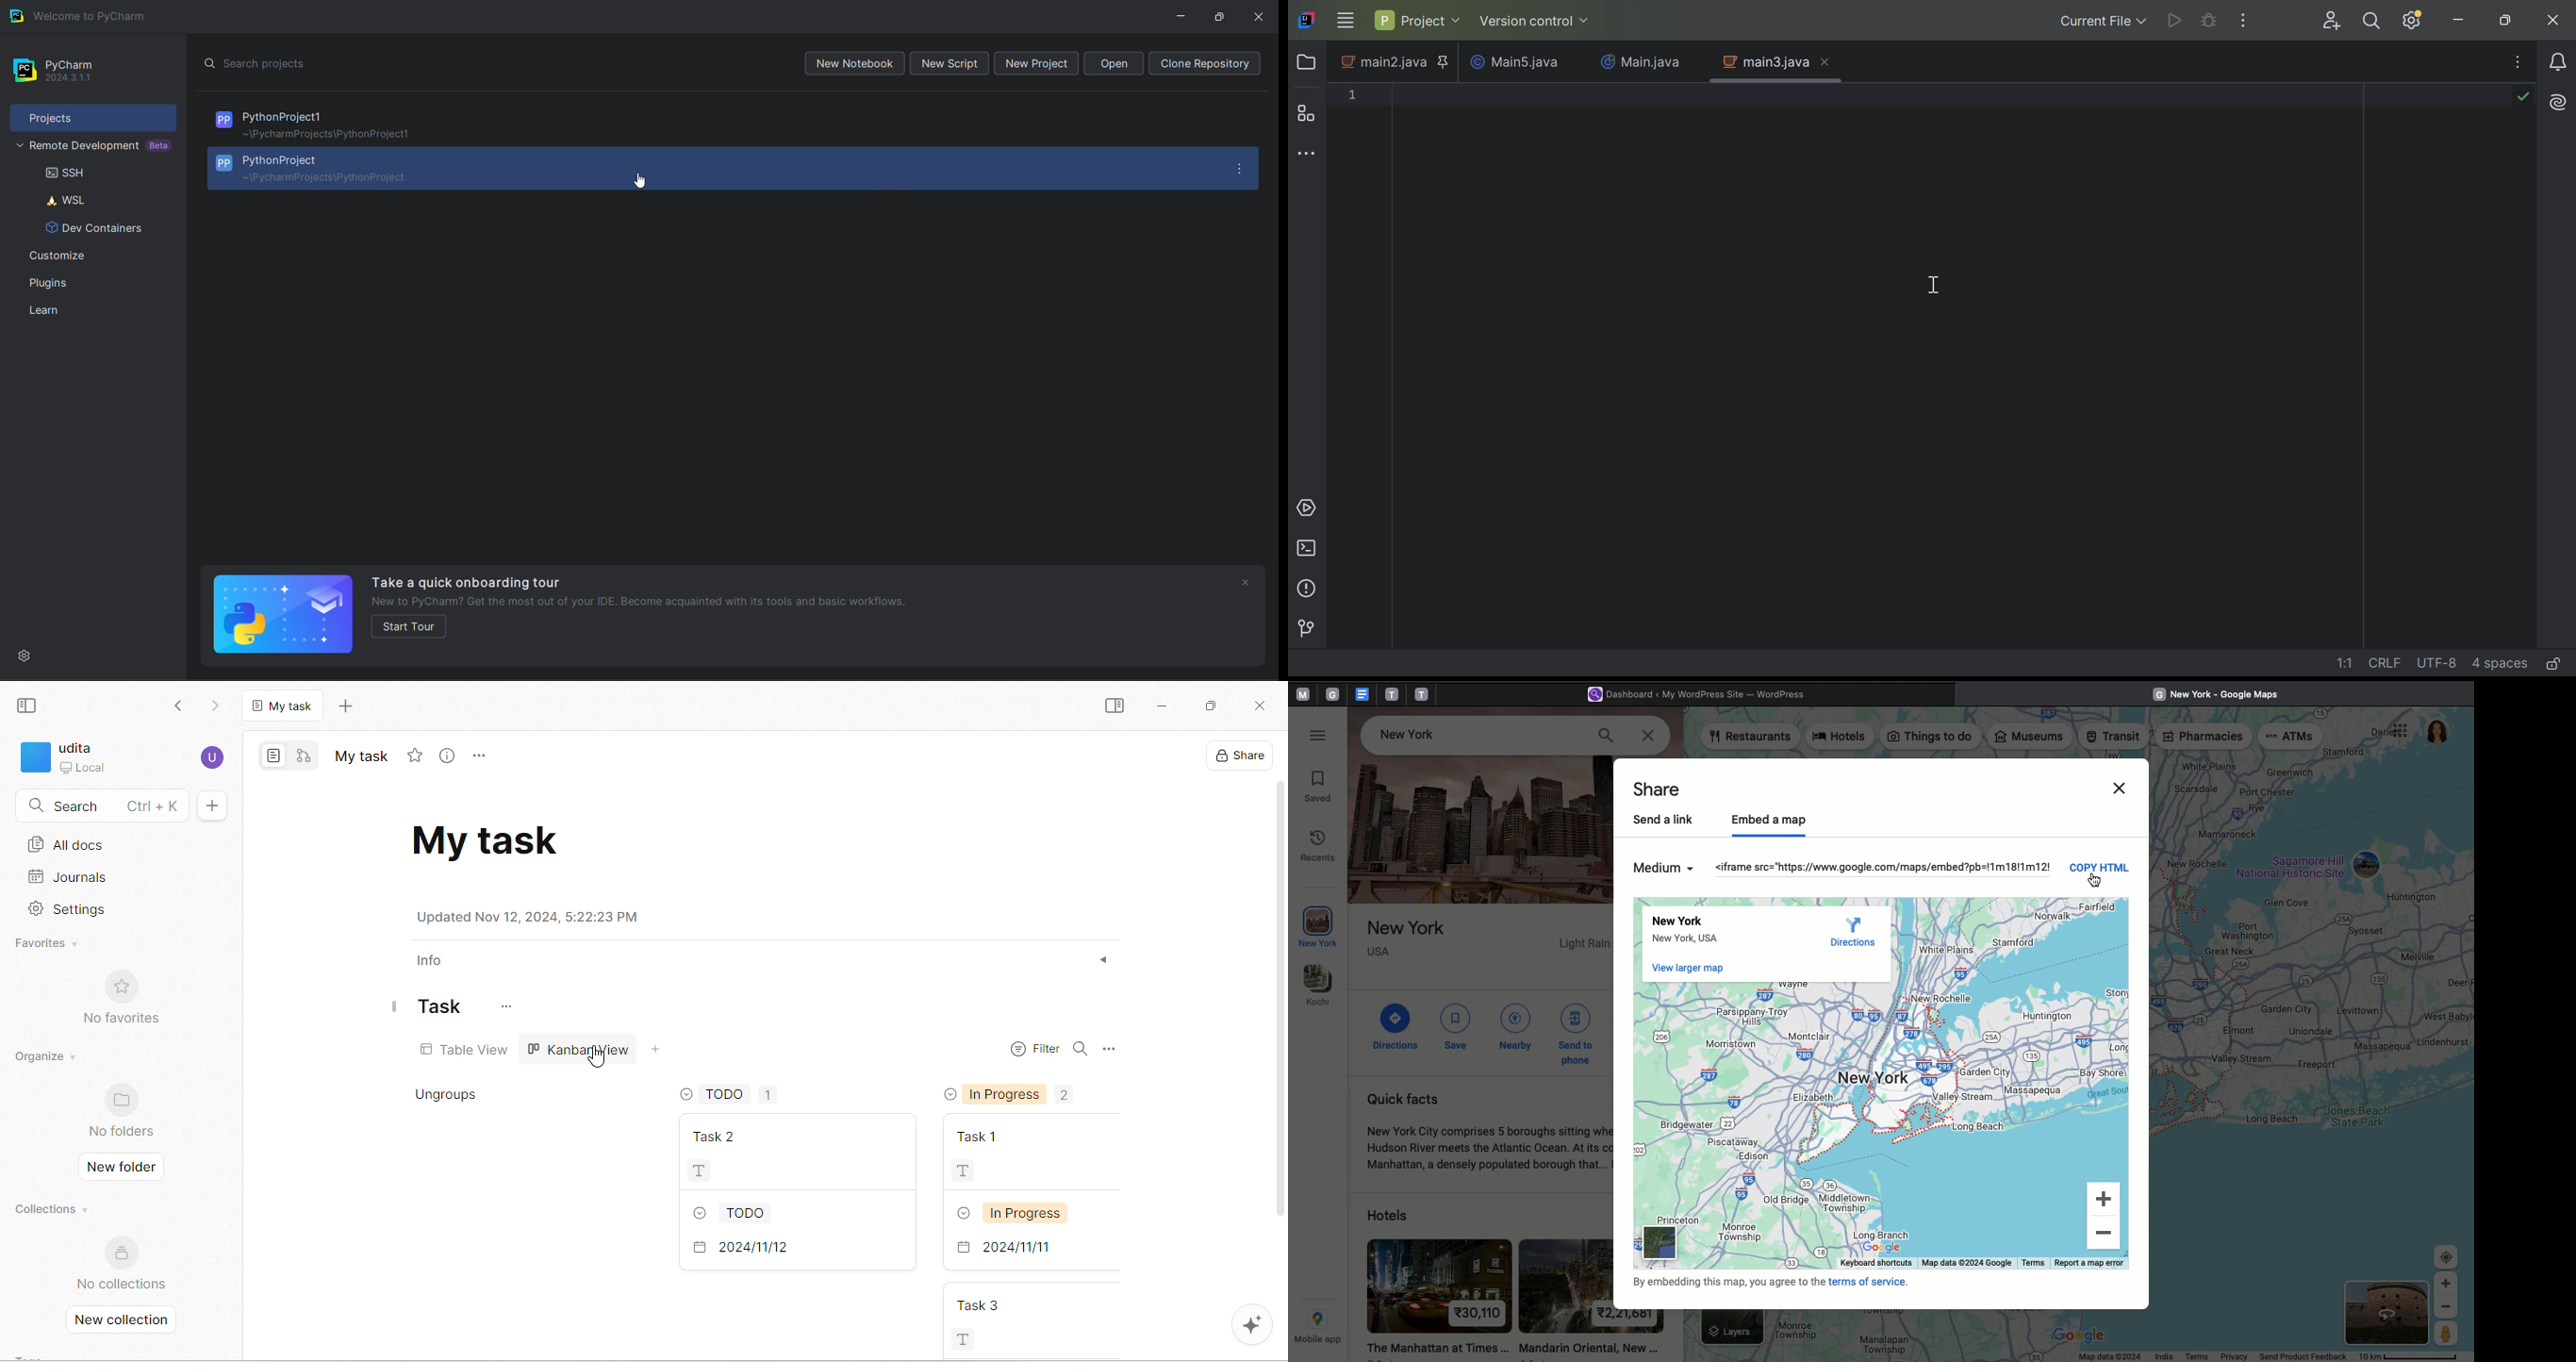  Describe the element at coordinates (1320, 848) in the screenshot. I see `Recents` at that location.